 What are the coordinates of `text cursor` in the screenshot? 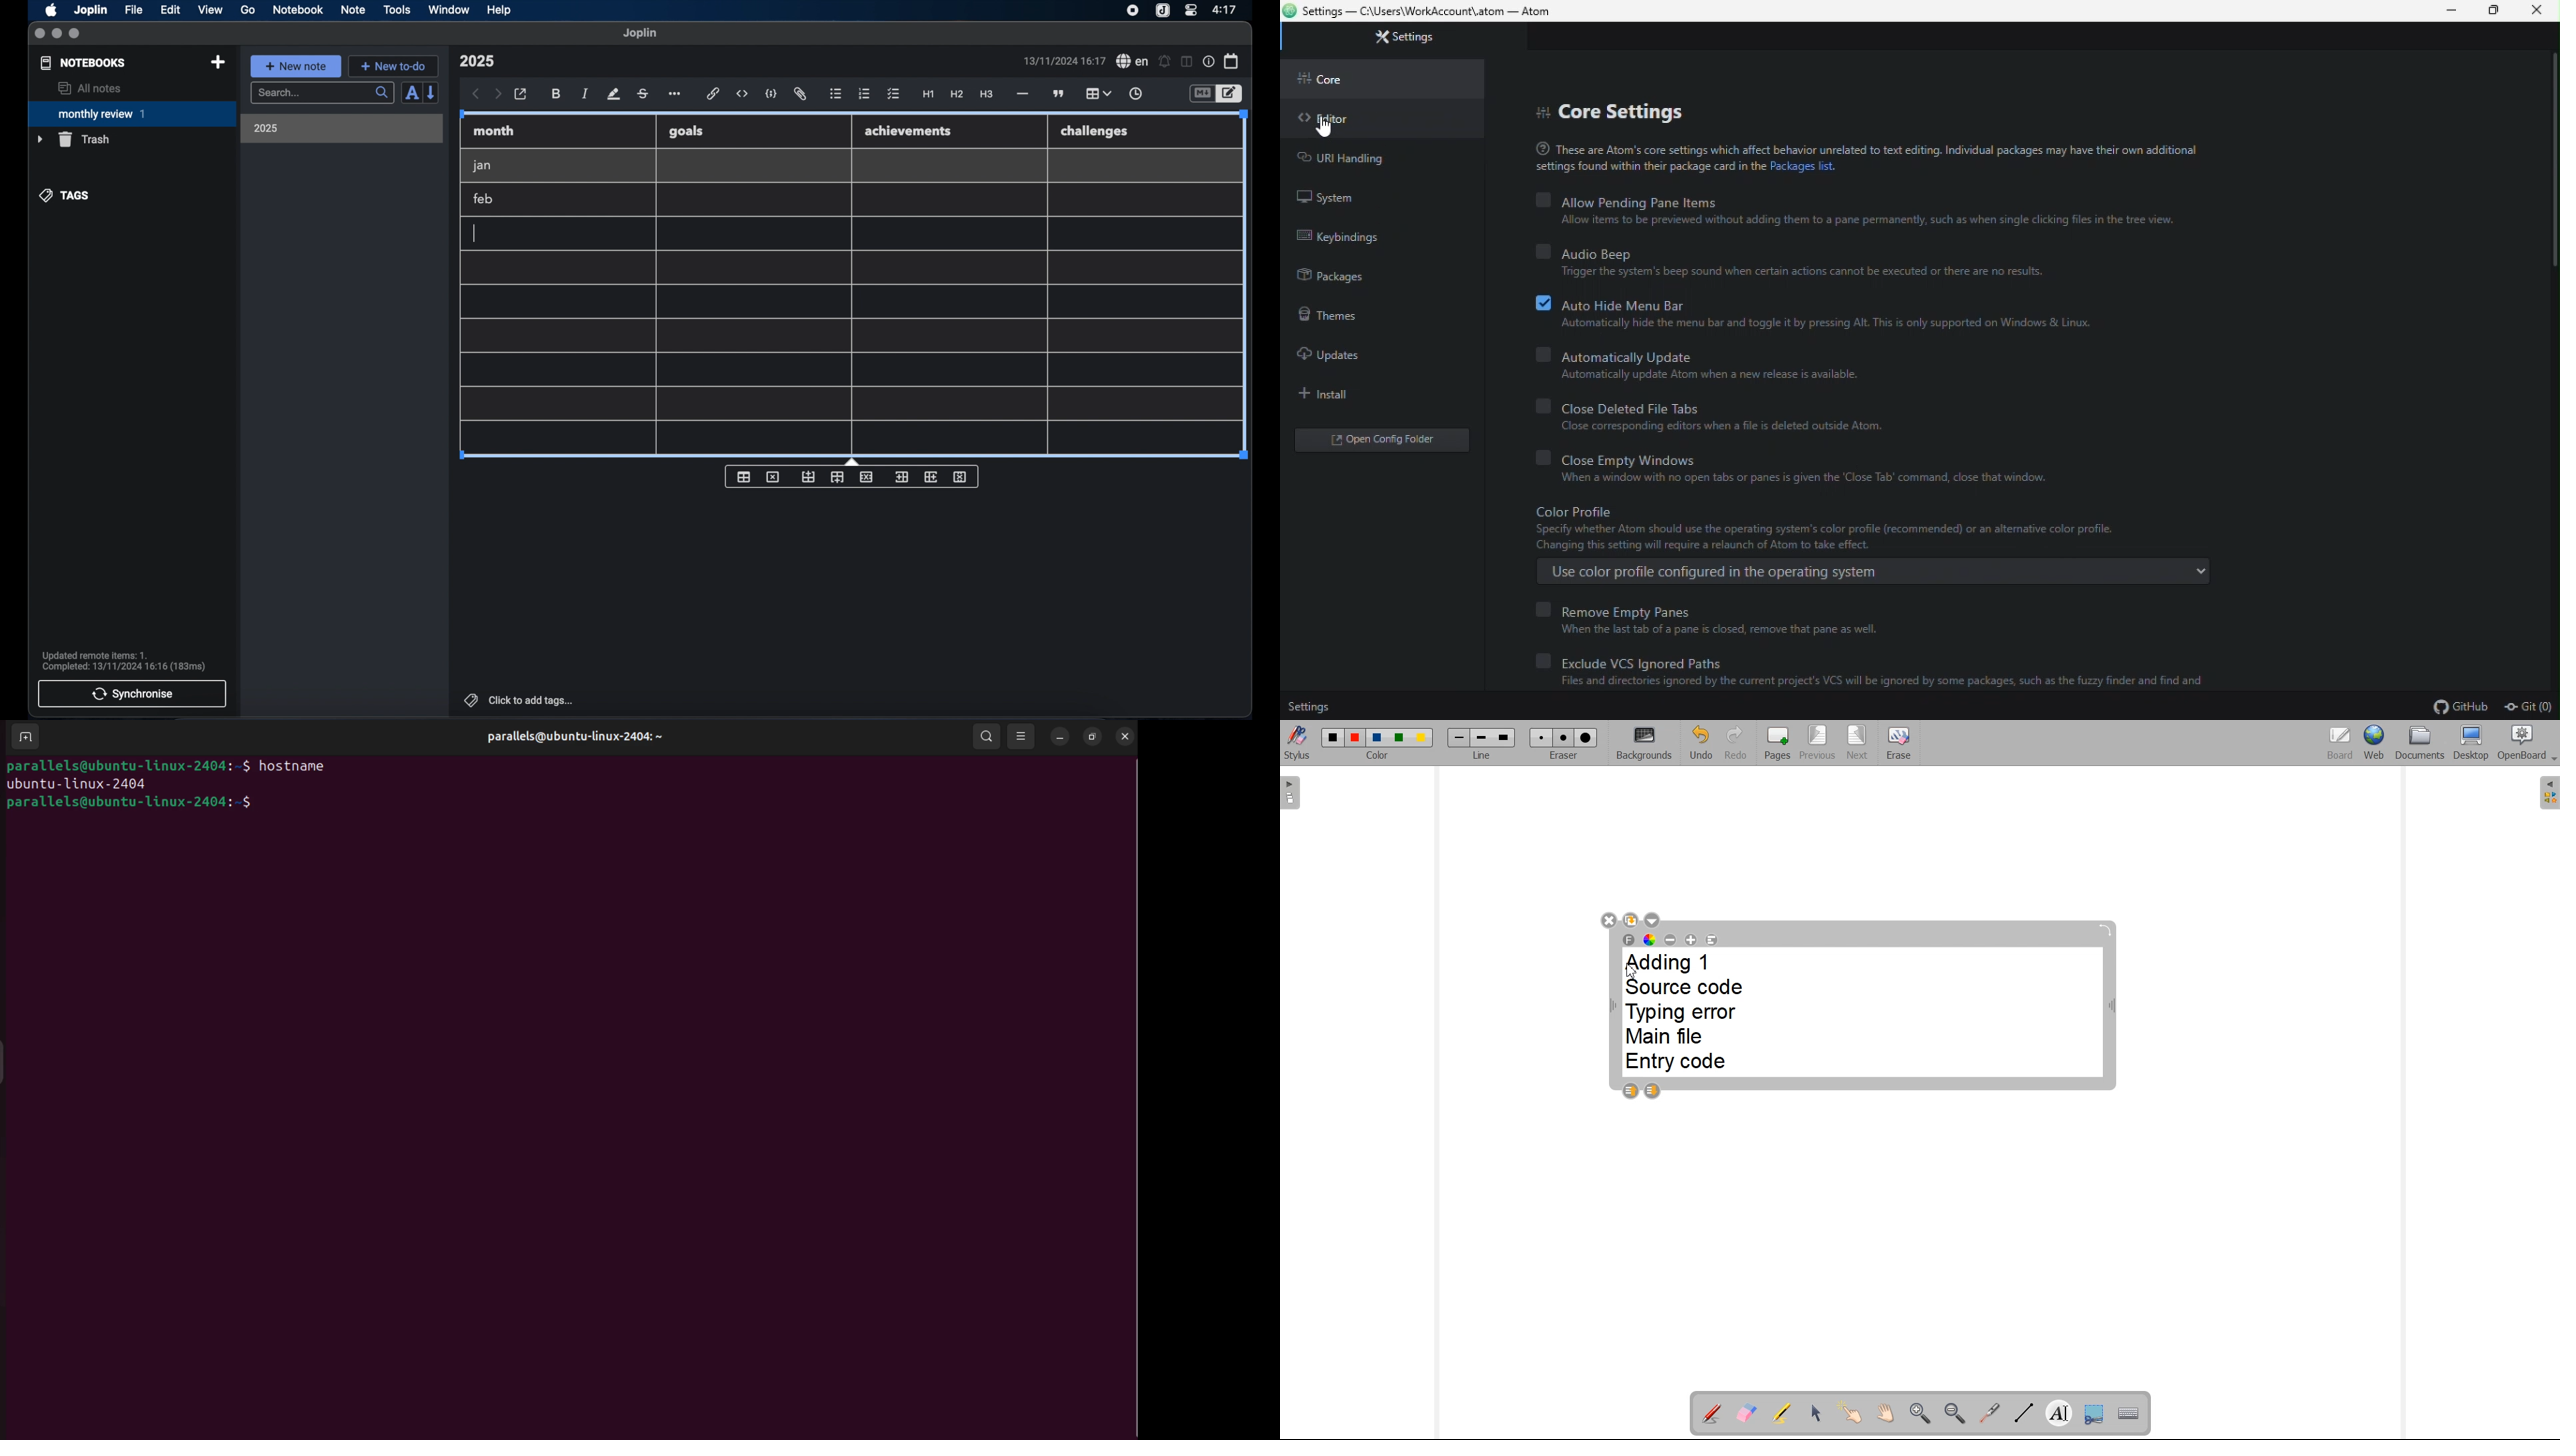 It's located at (475, 233).